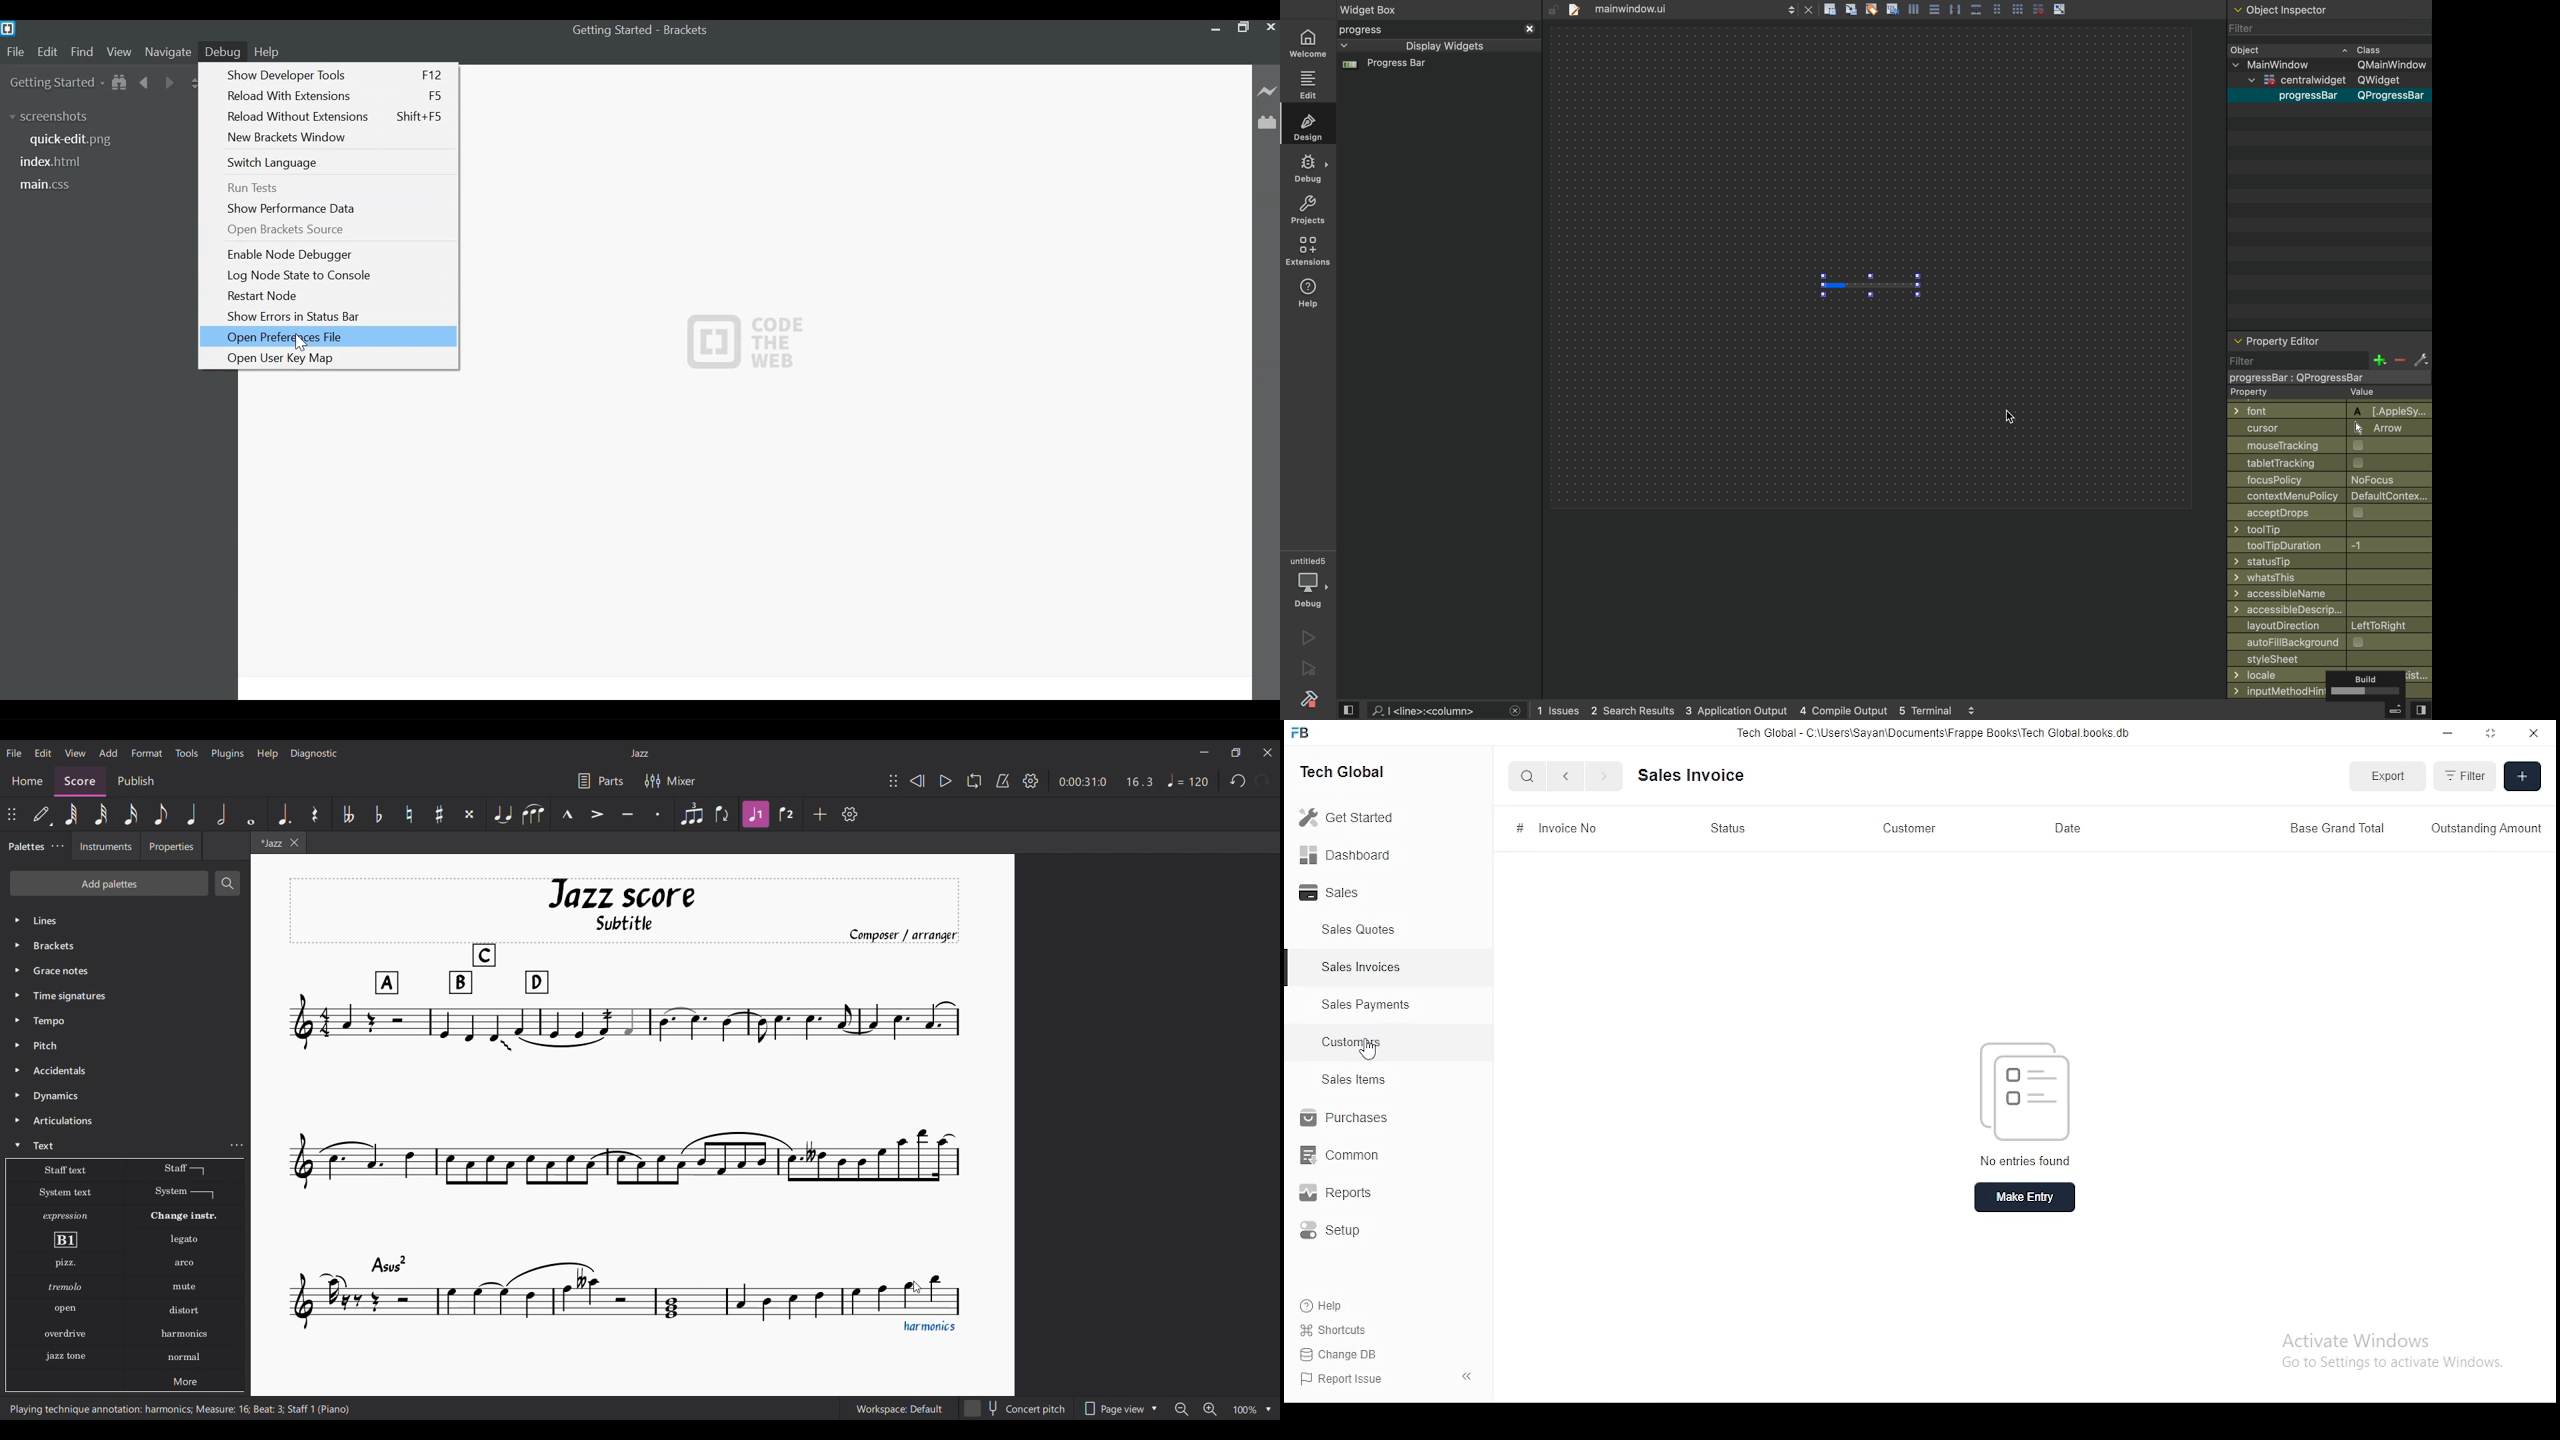 This screenshot has height=1456, width=2576. Describe the element at coordinates (179, 1408) in the screenshot. I see `Description of current selection` at that location.